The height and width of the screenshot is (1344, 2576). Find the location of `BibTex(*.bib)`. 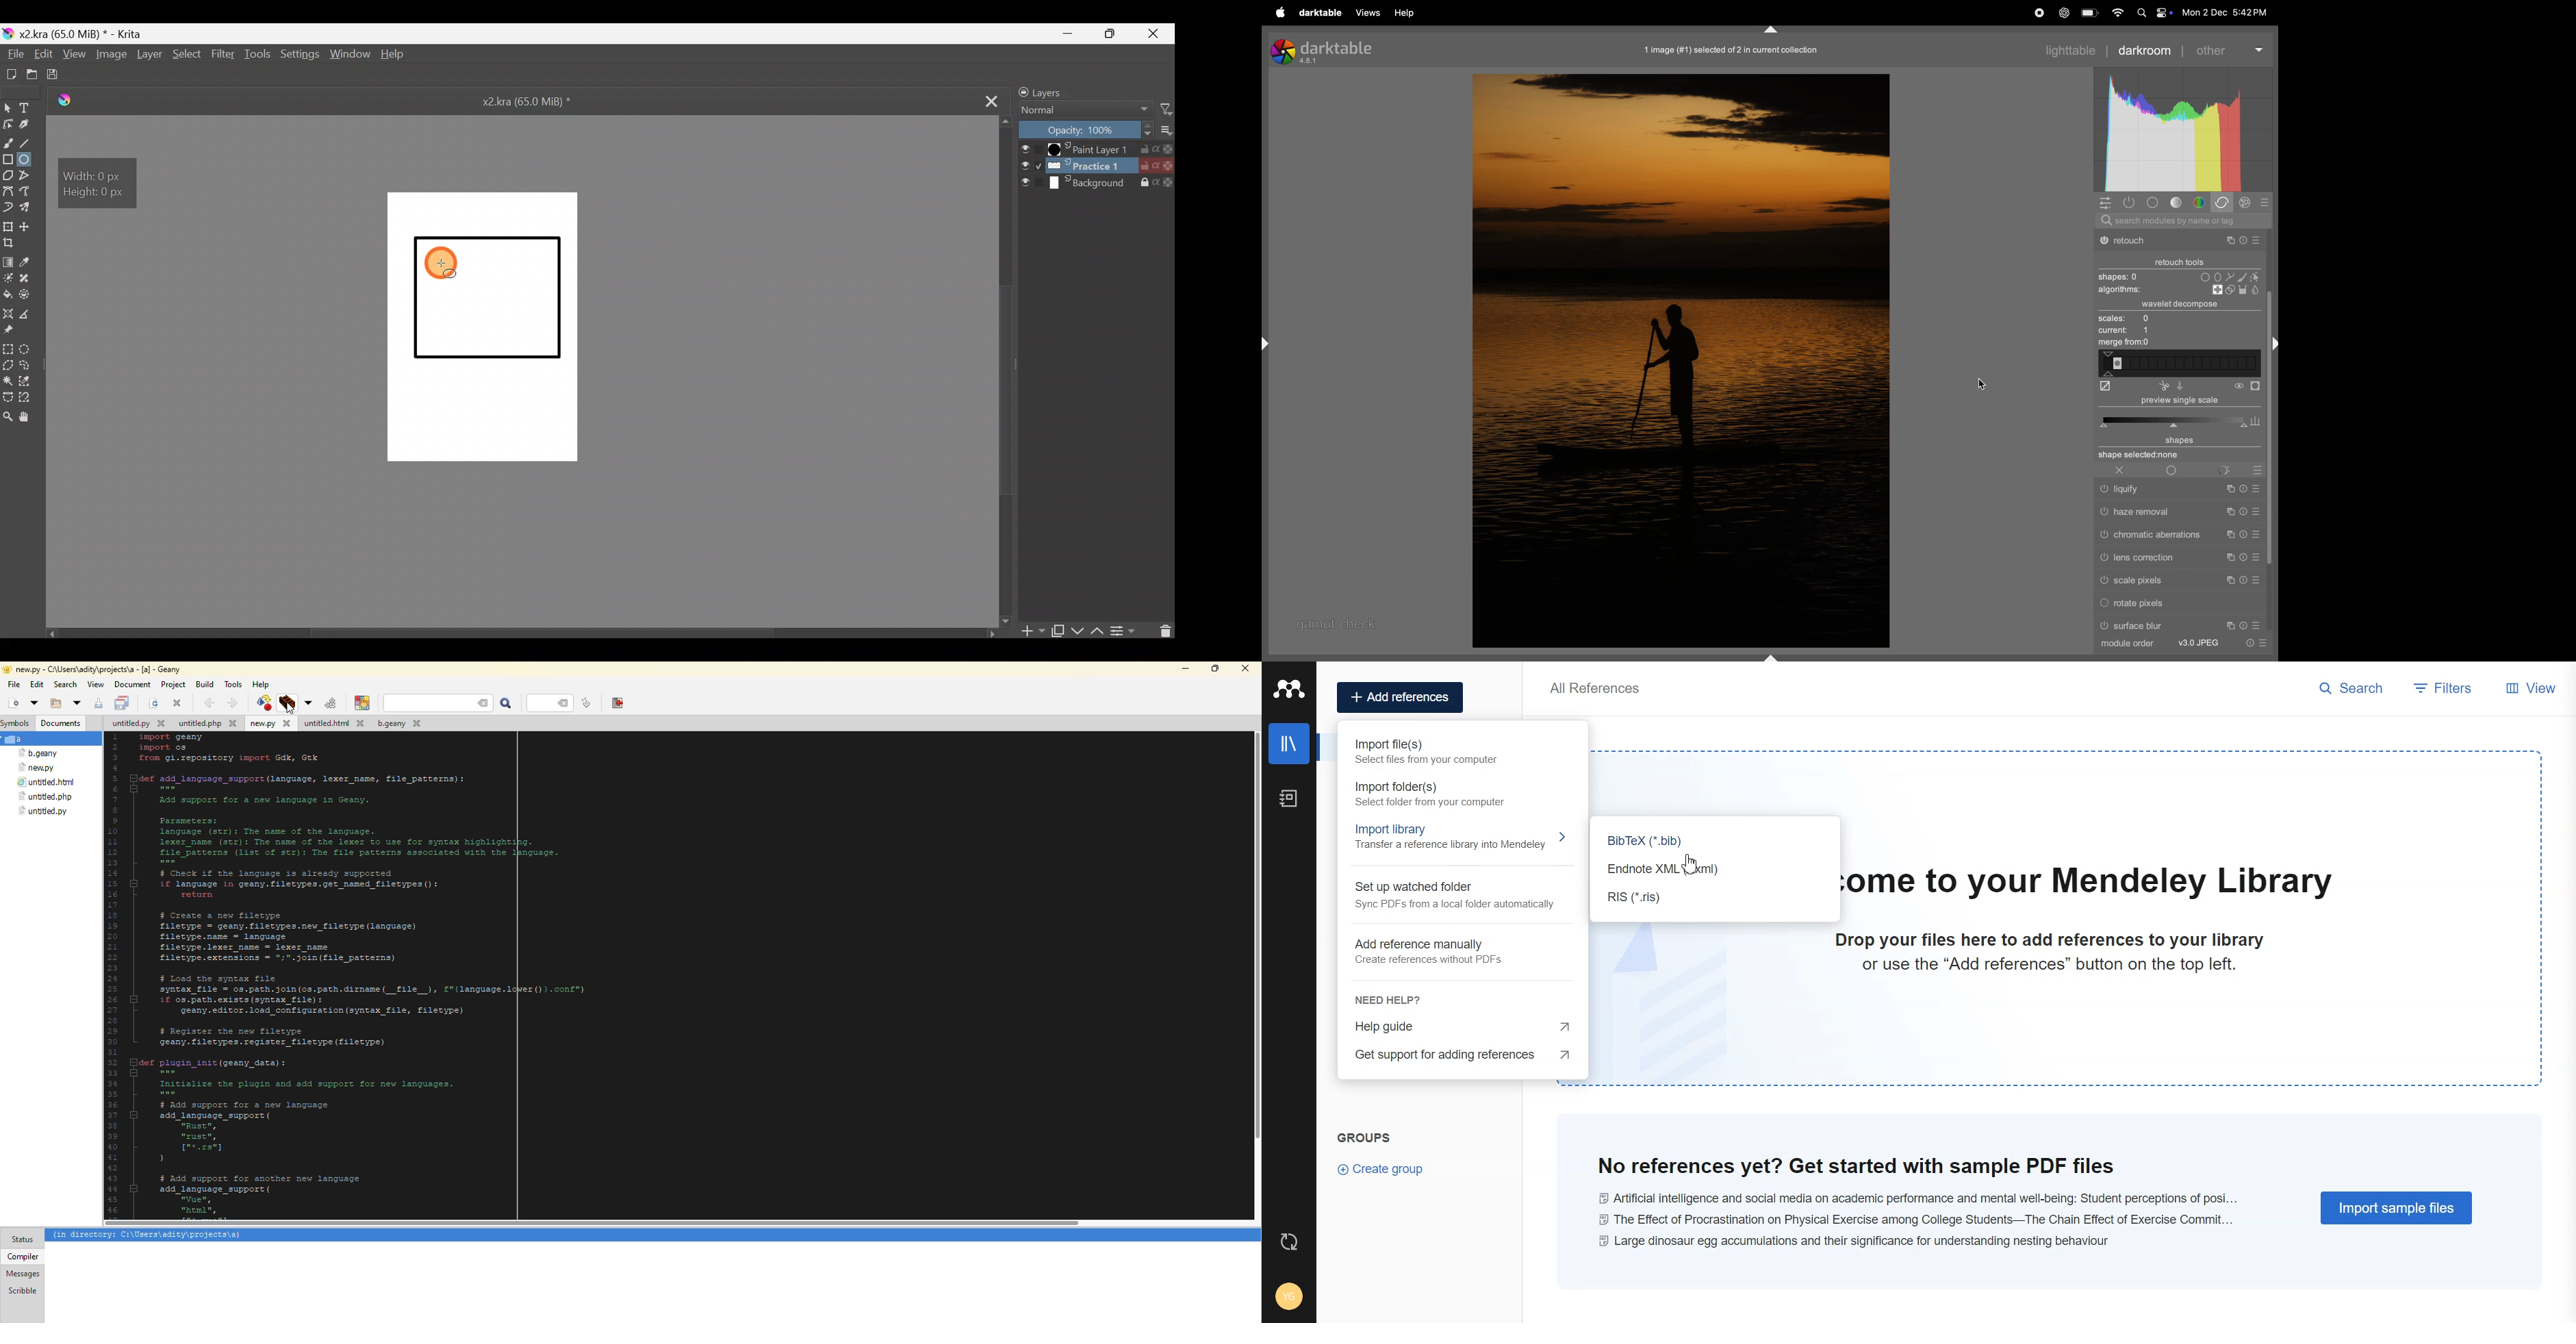

BibTex(*.bib) is located at coordinates (1701, 842).